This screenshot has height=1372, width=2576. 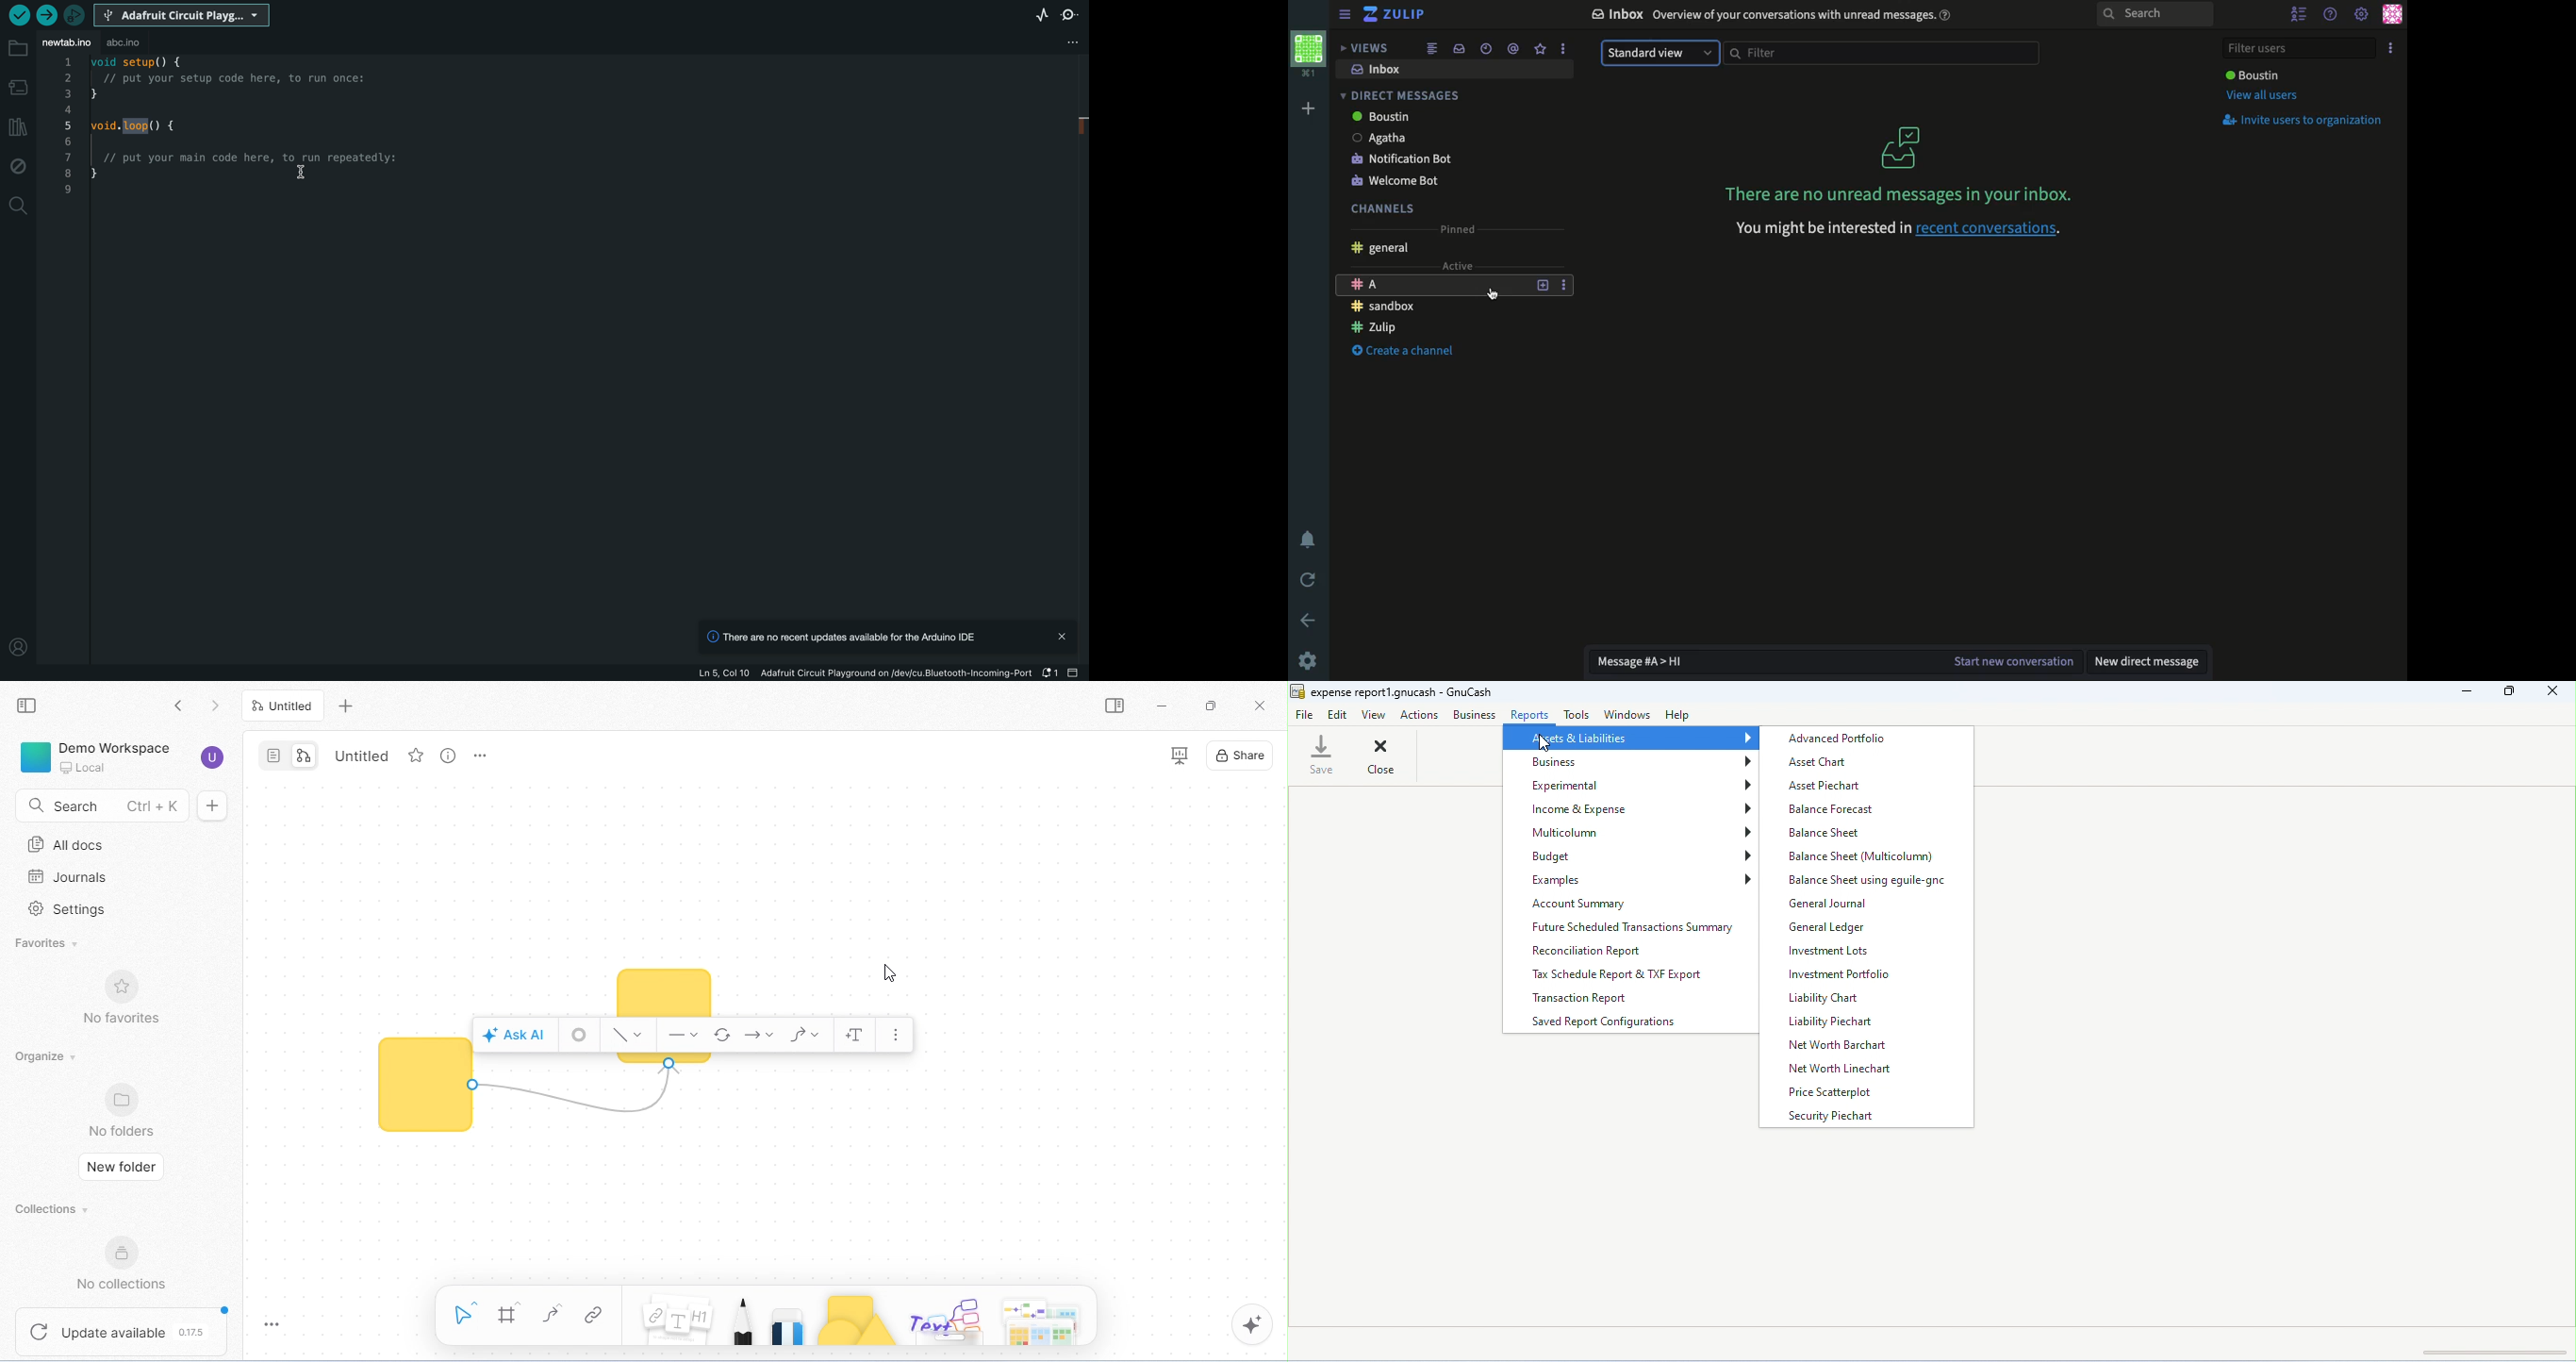 What do you see at coordinates (1843, 739) in the screenshot?
I see `advanced portfolio` at bounding box center [1843, 739].